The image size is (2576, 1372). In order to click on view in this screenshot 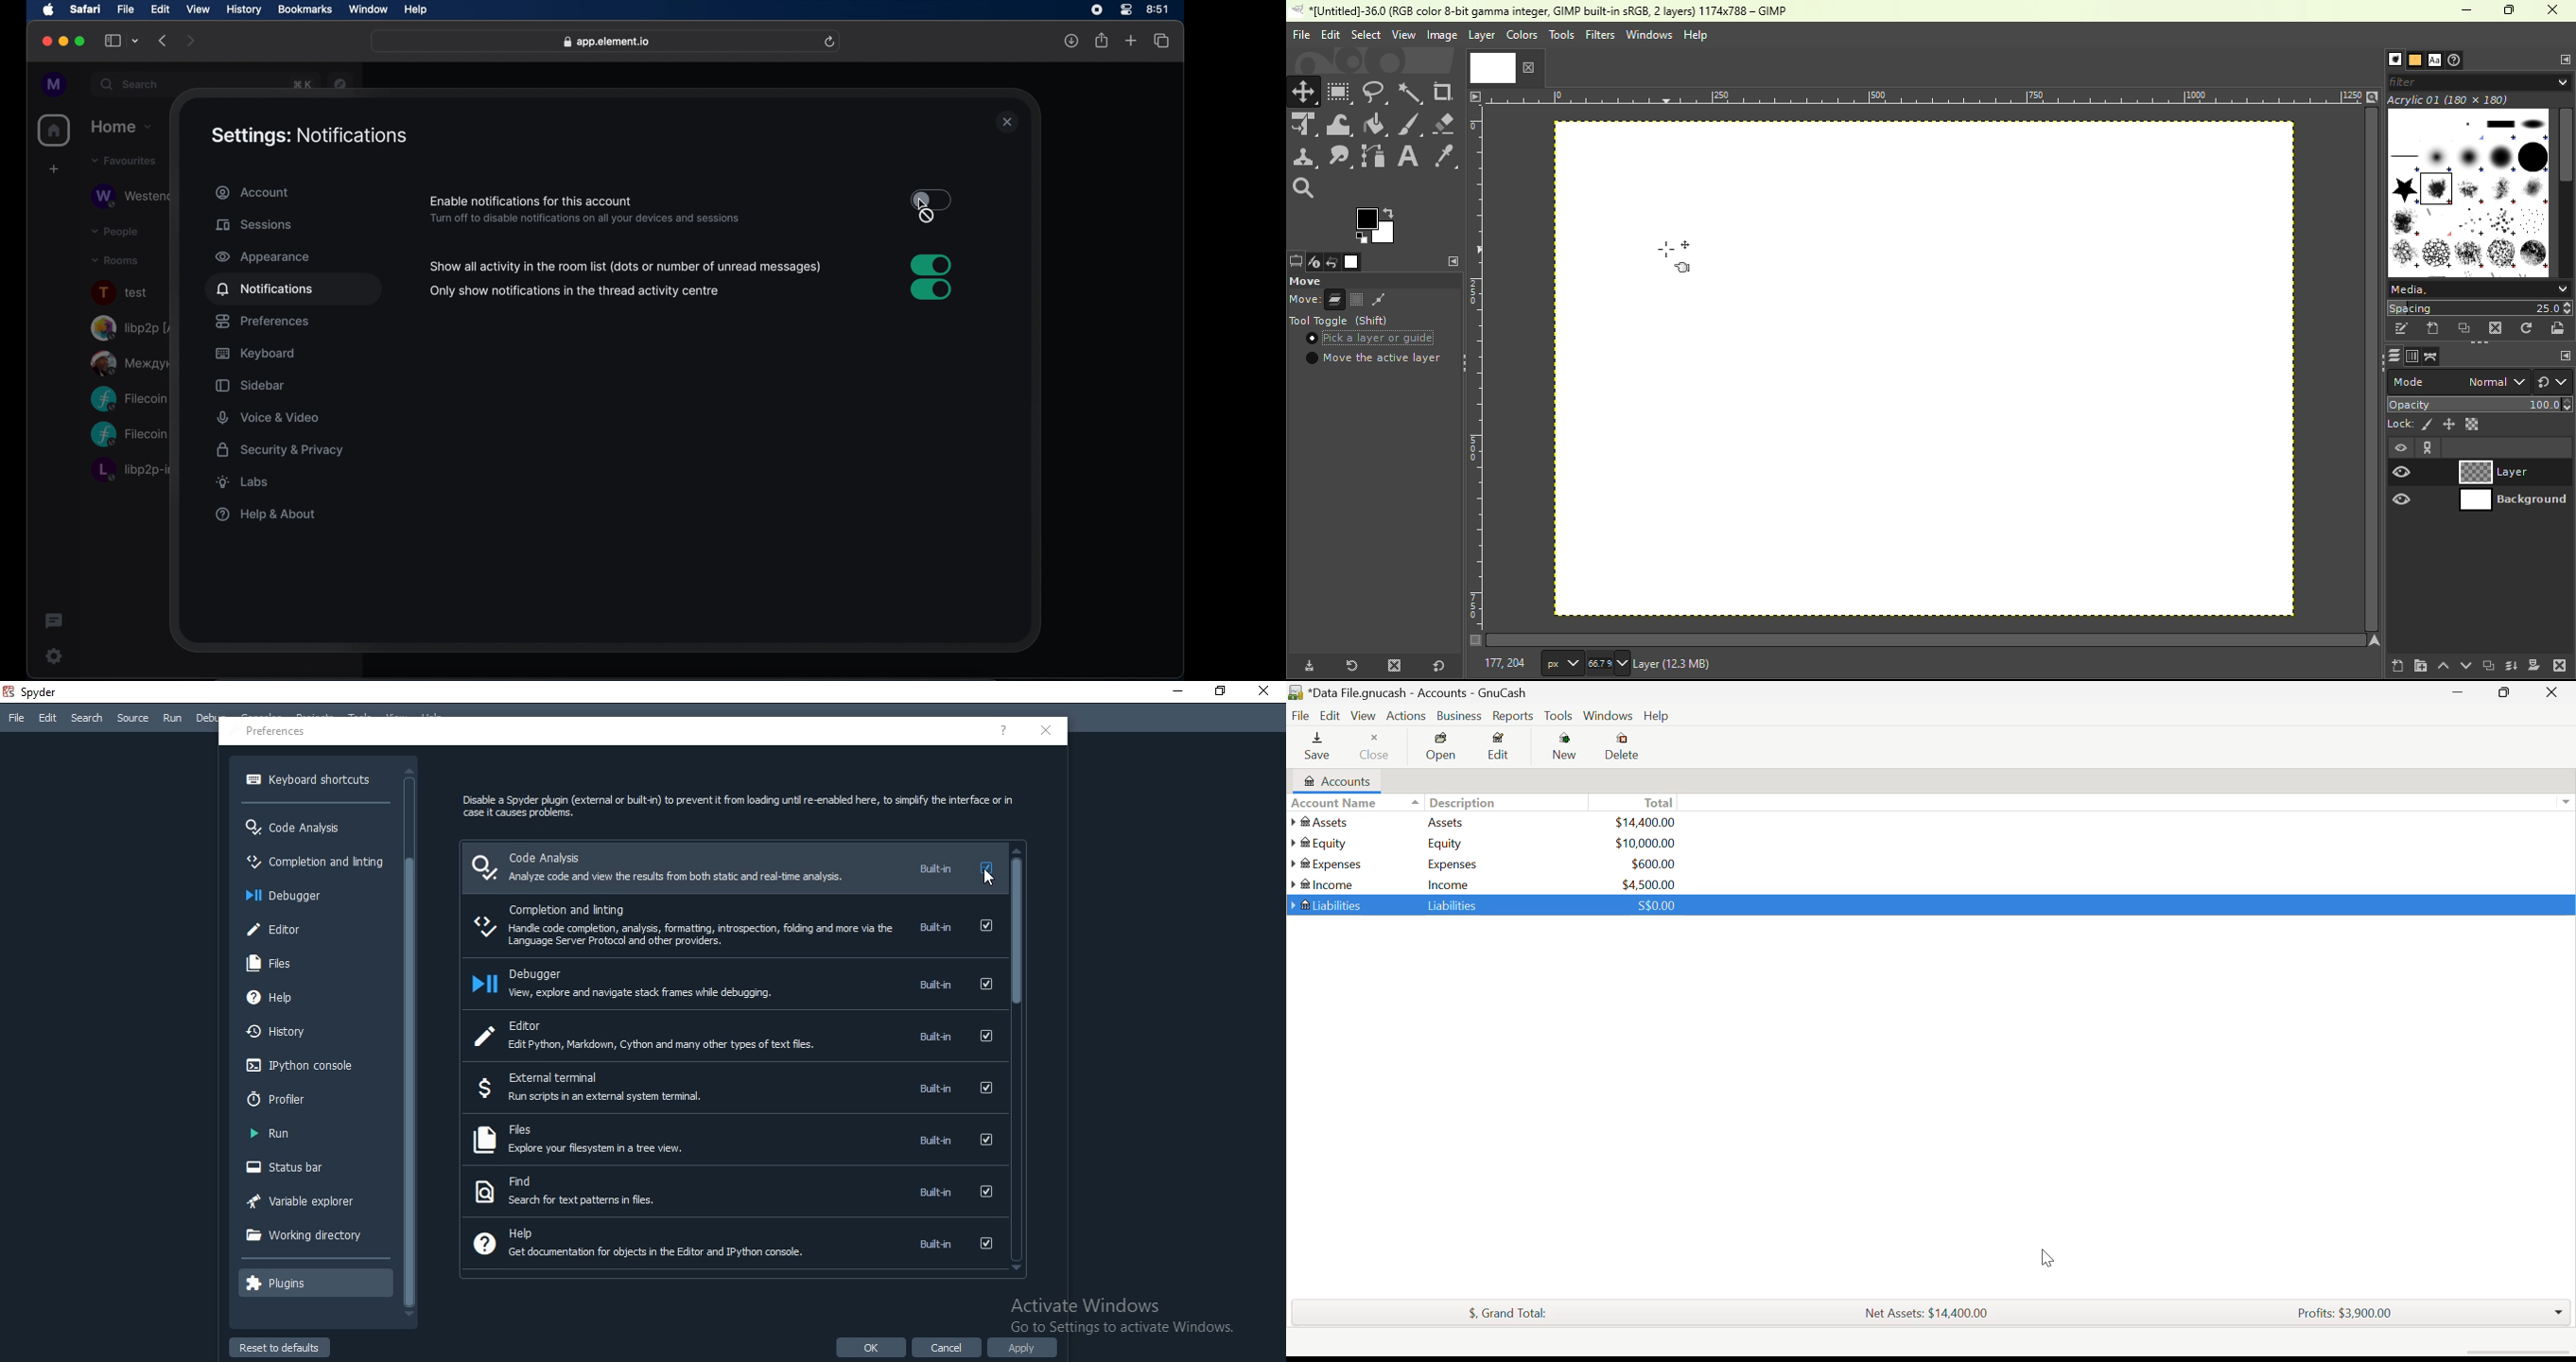, I will do `click(198, 9)`.